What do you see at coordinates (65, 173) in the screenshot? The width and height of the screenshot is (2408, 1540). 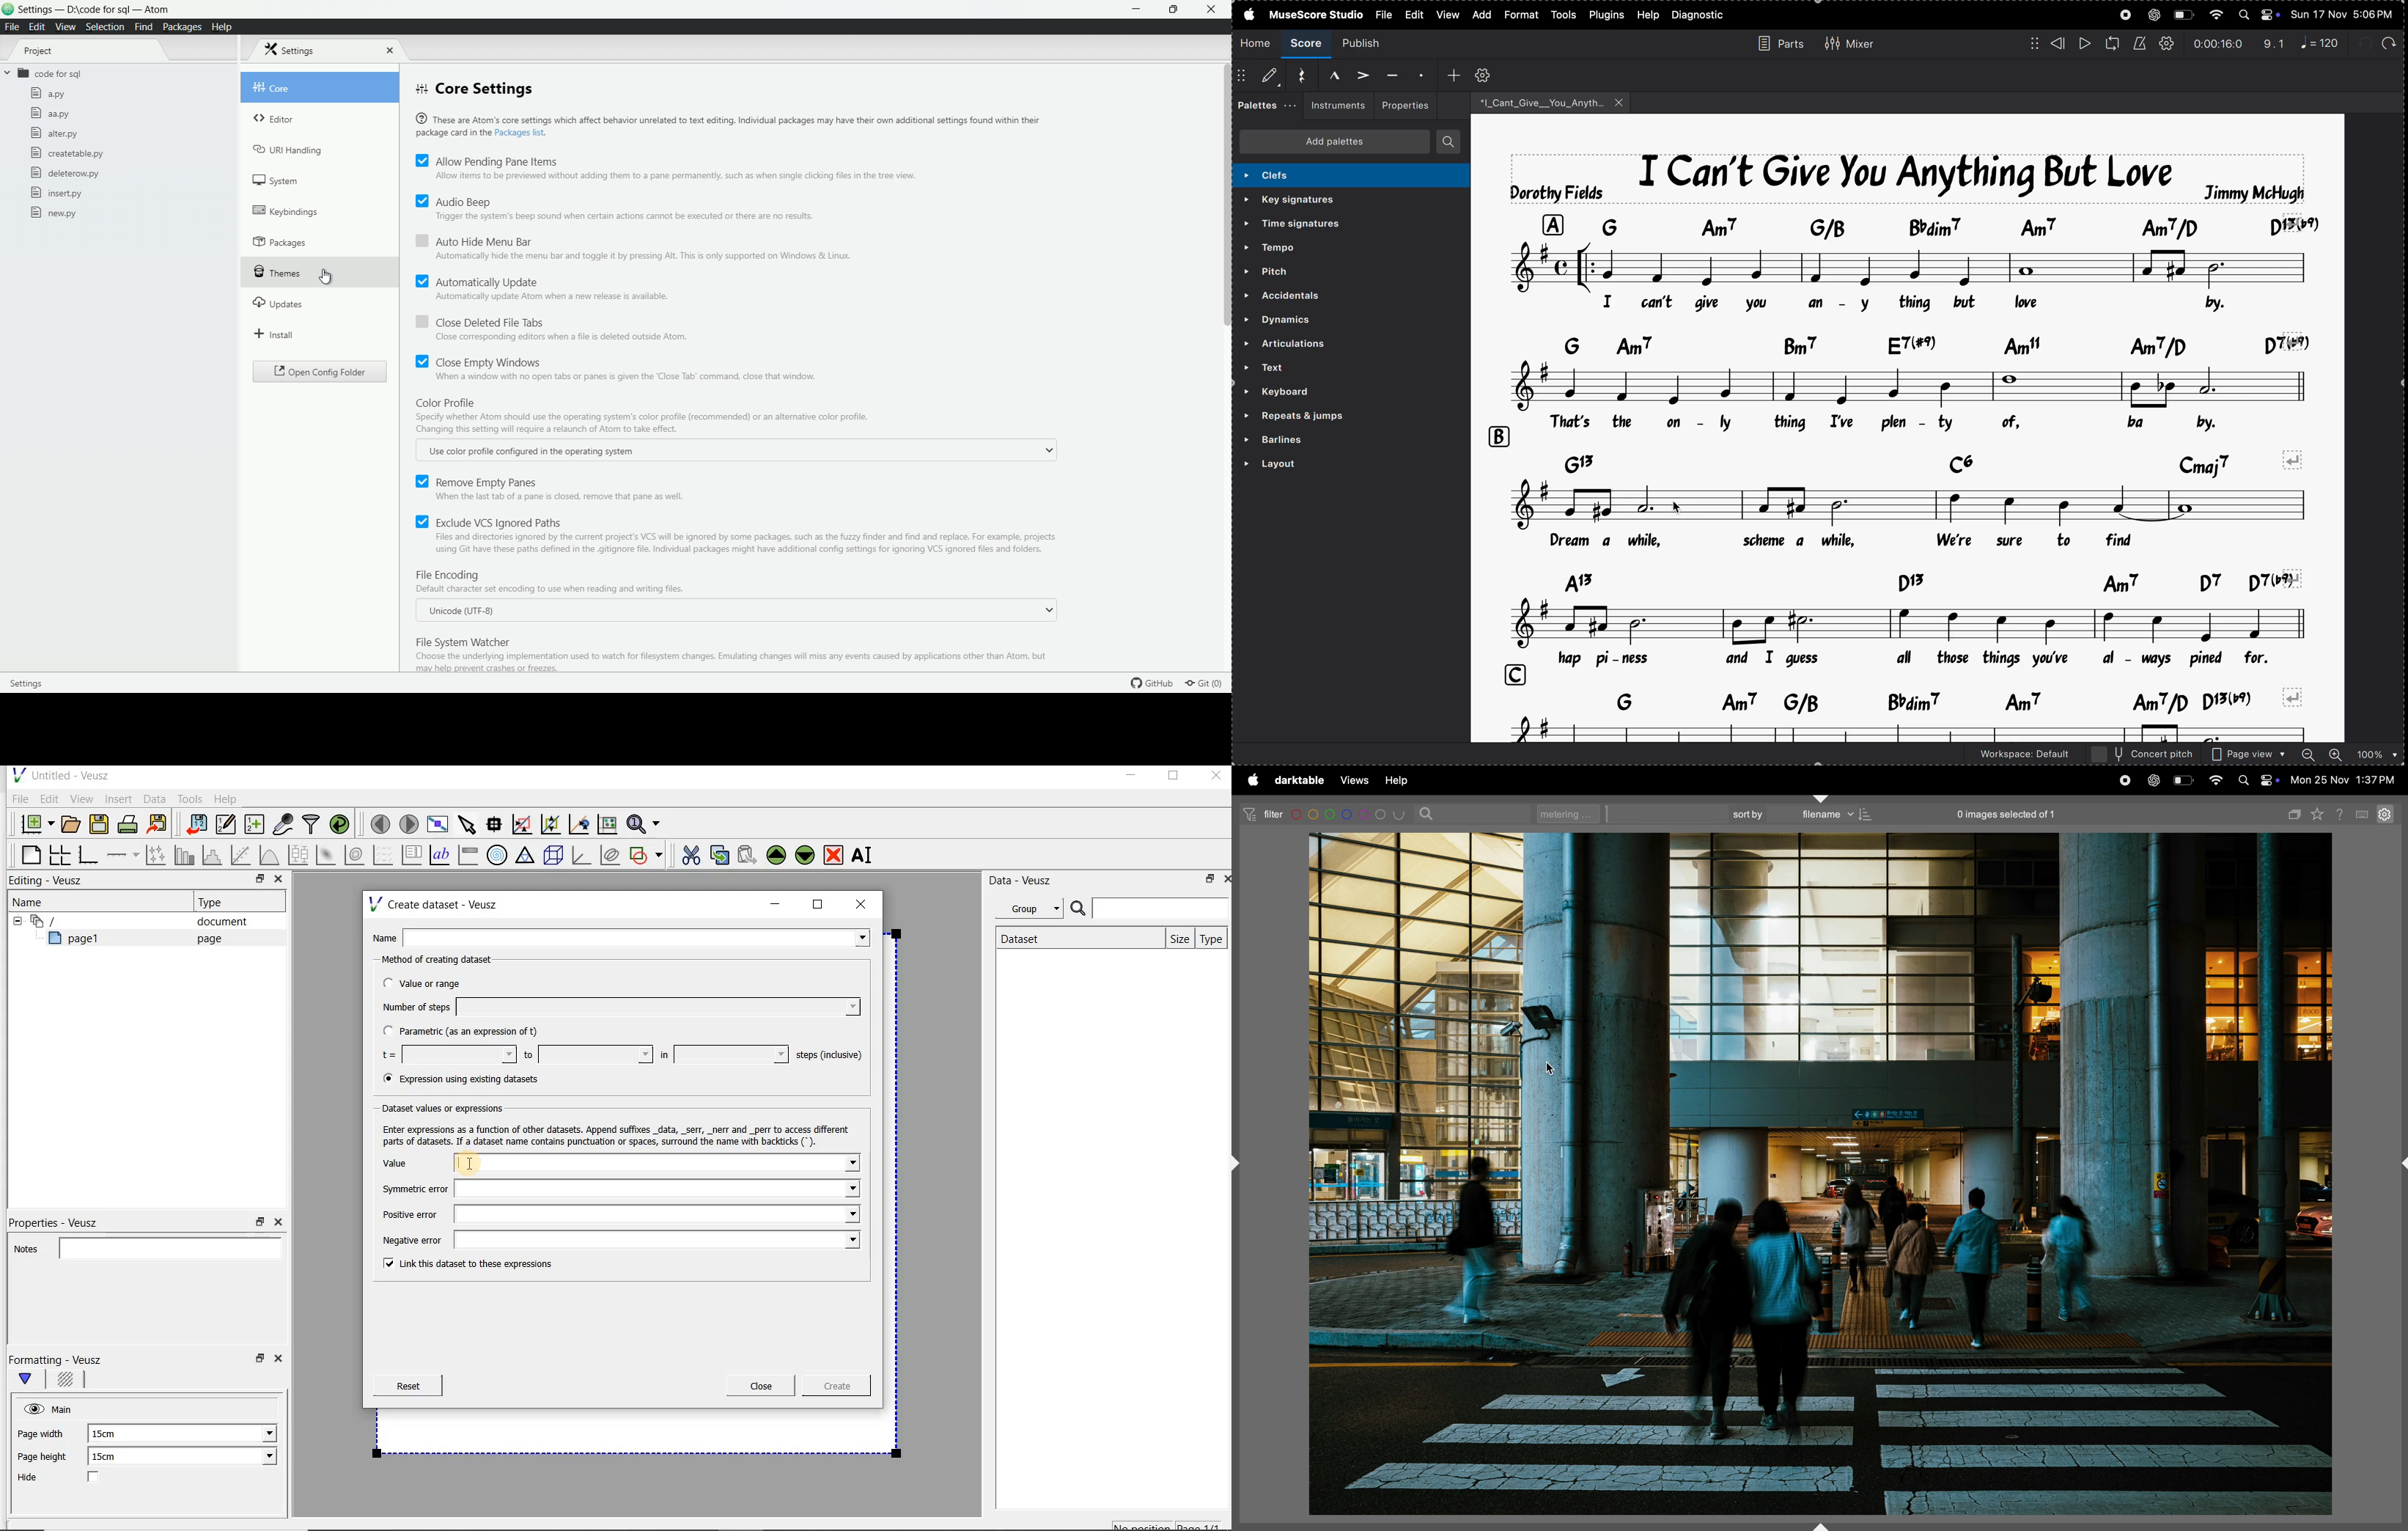 I see `deleterow.py file` at bounding box center [65, 173].